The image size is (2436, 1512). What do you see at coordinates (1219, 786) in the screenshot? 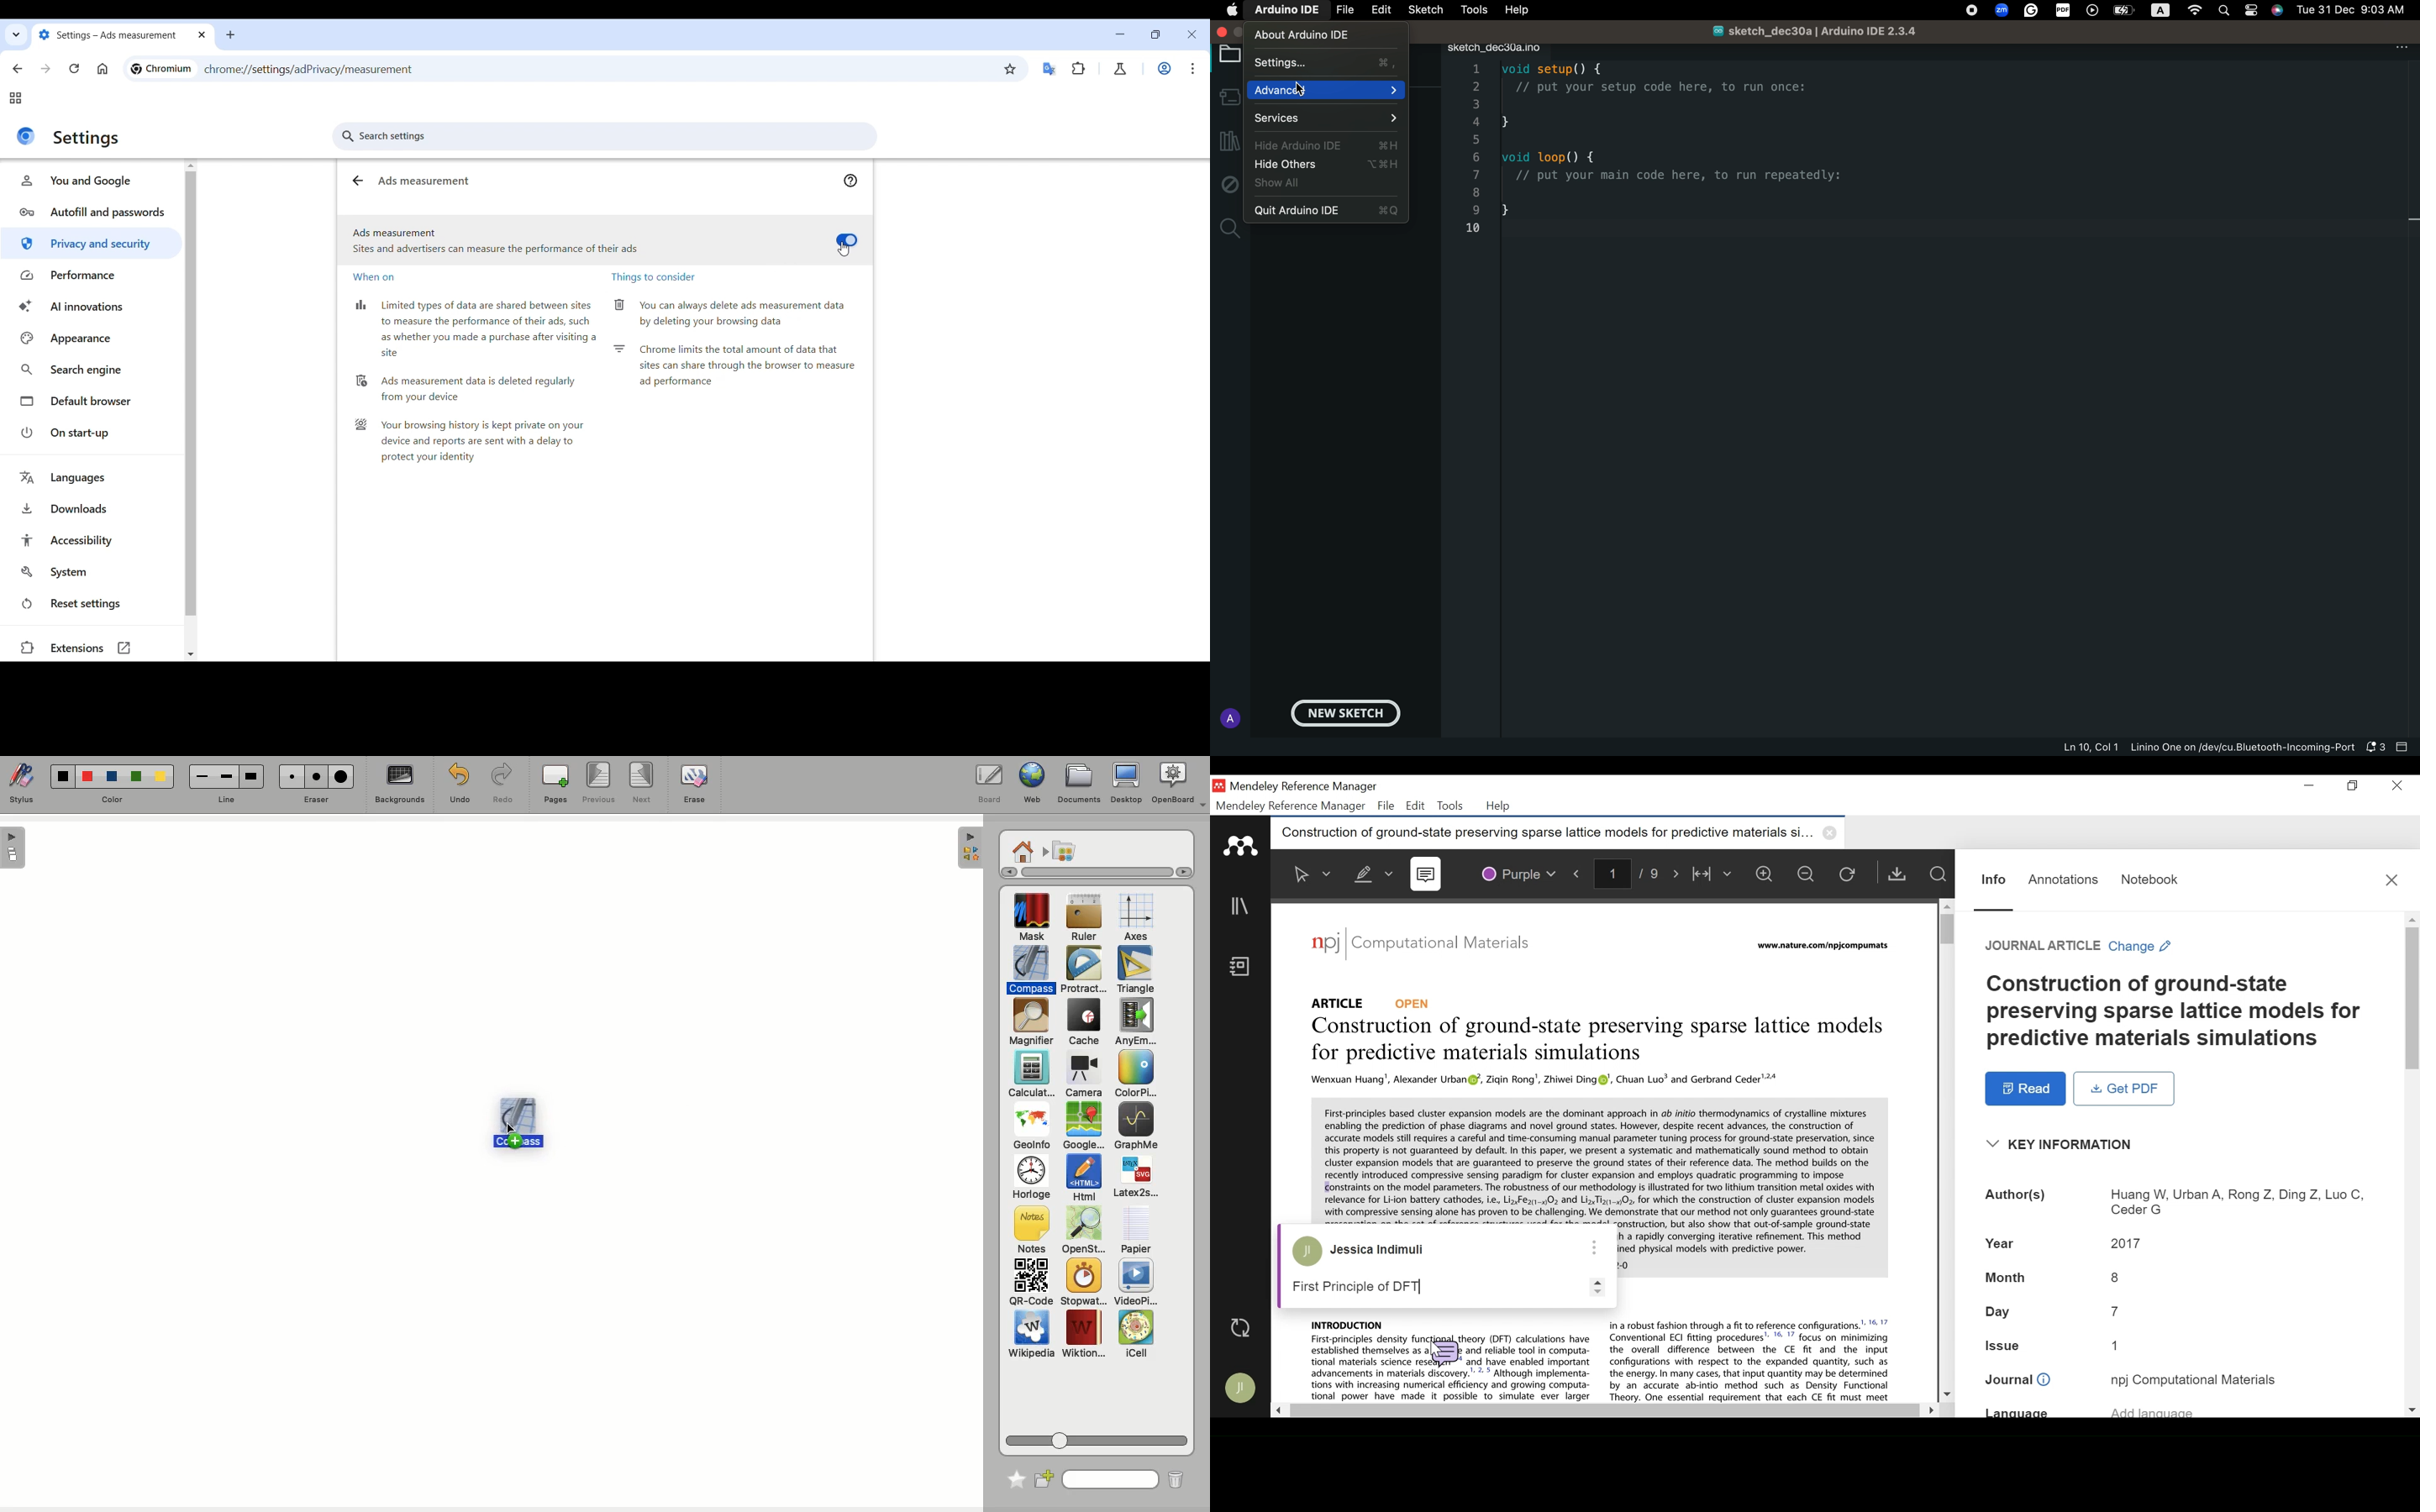
I see `Mendeley Desktop Icon` at bounding box center [1219, 786].